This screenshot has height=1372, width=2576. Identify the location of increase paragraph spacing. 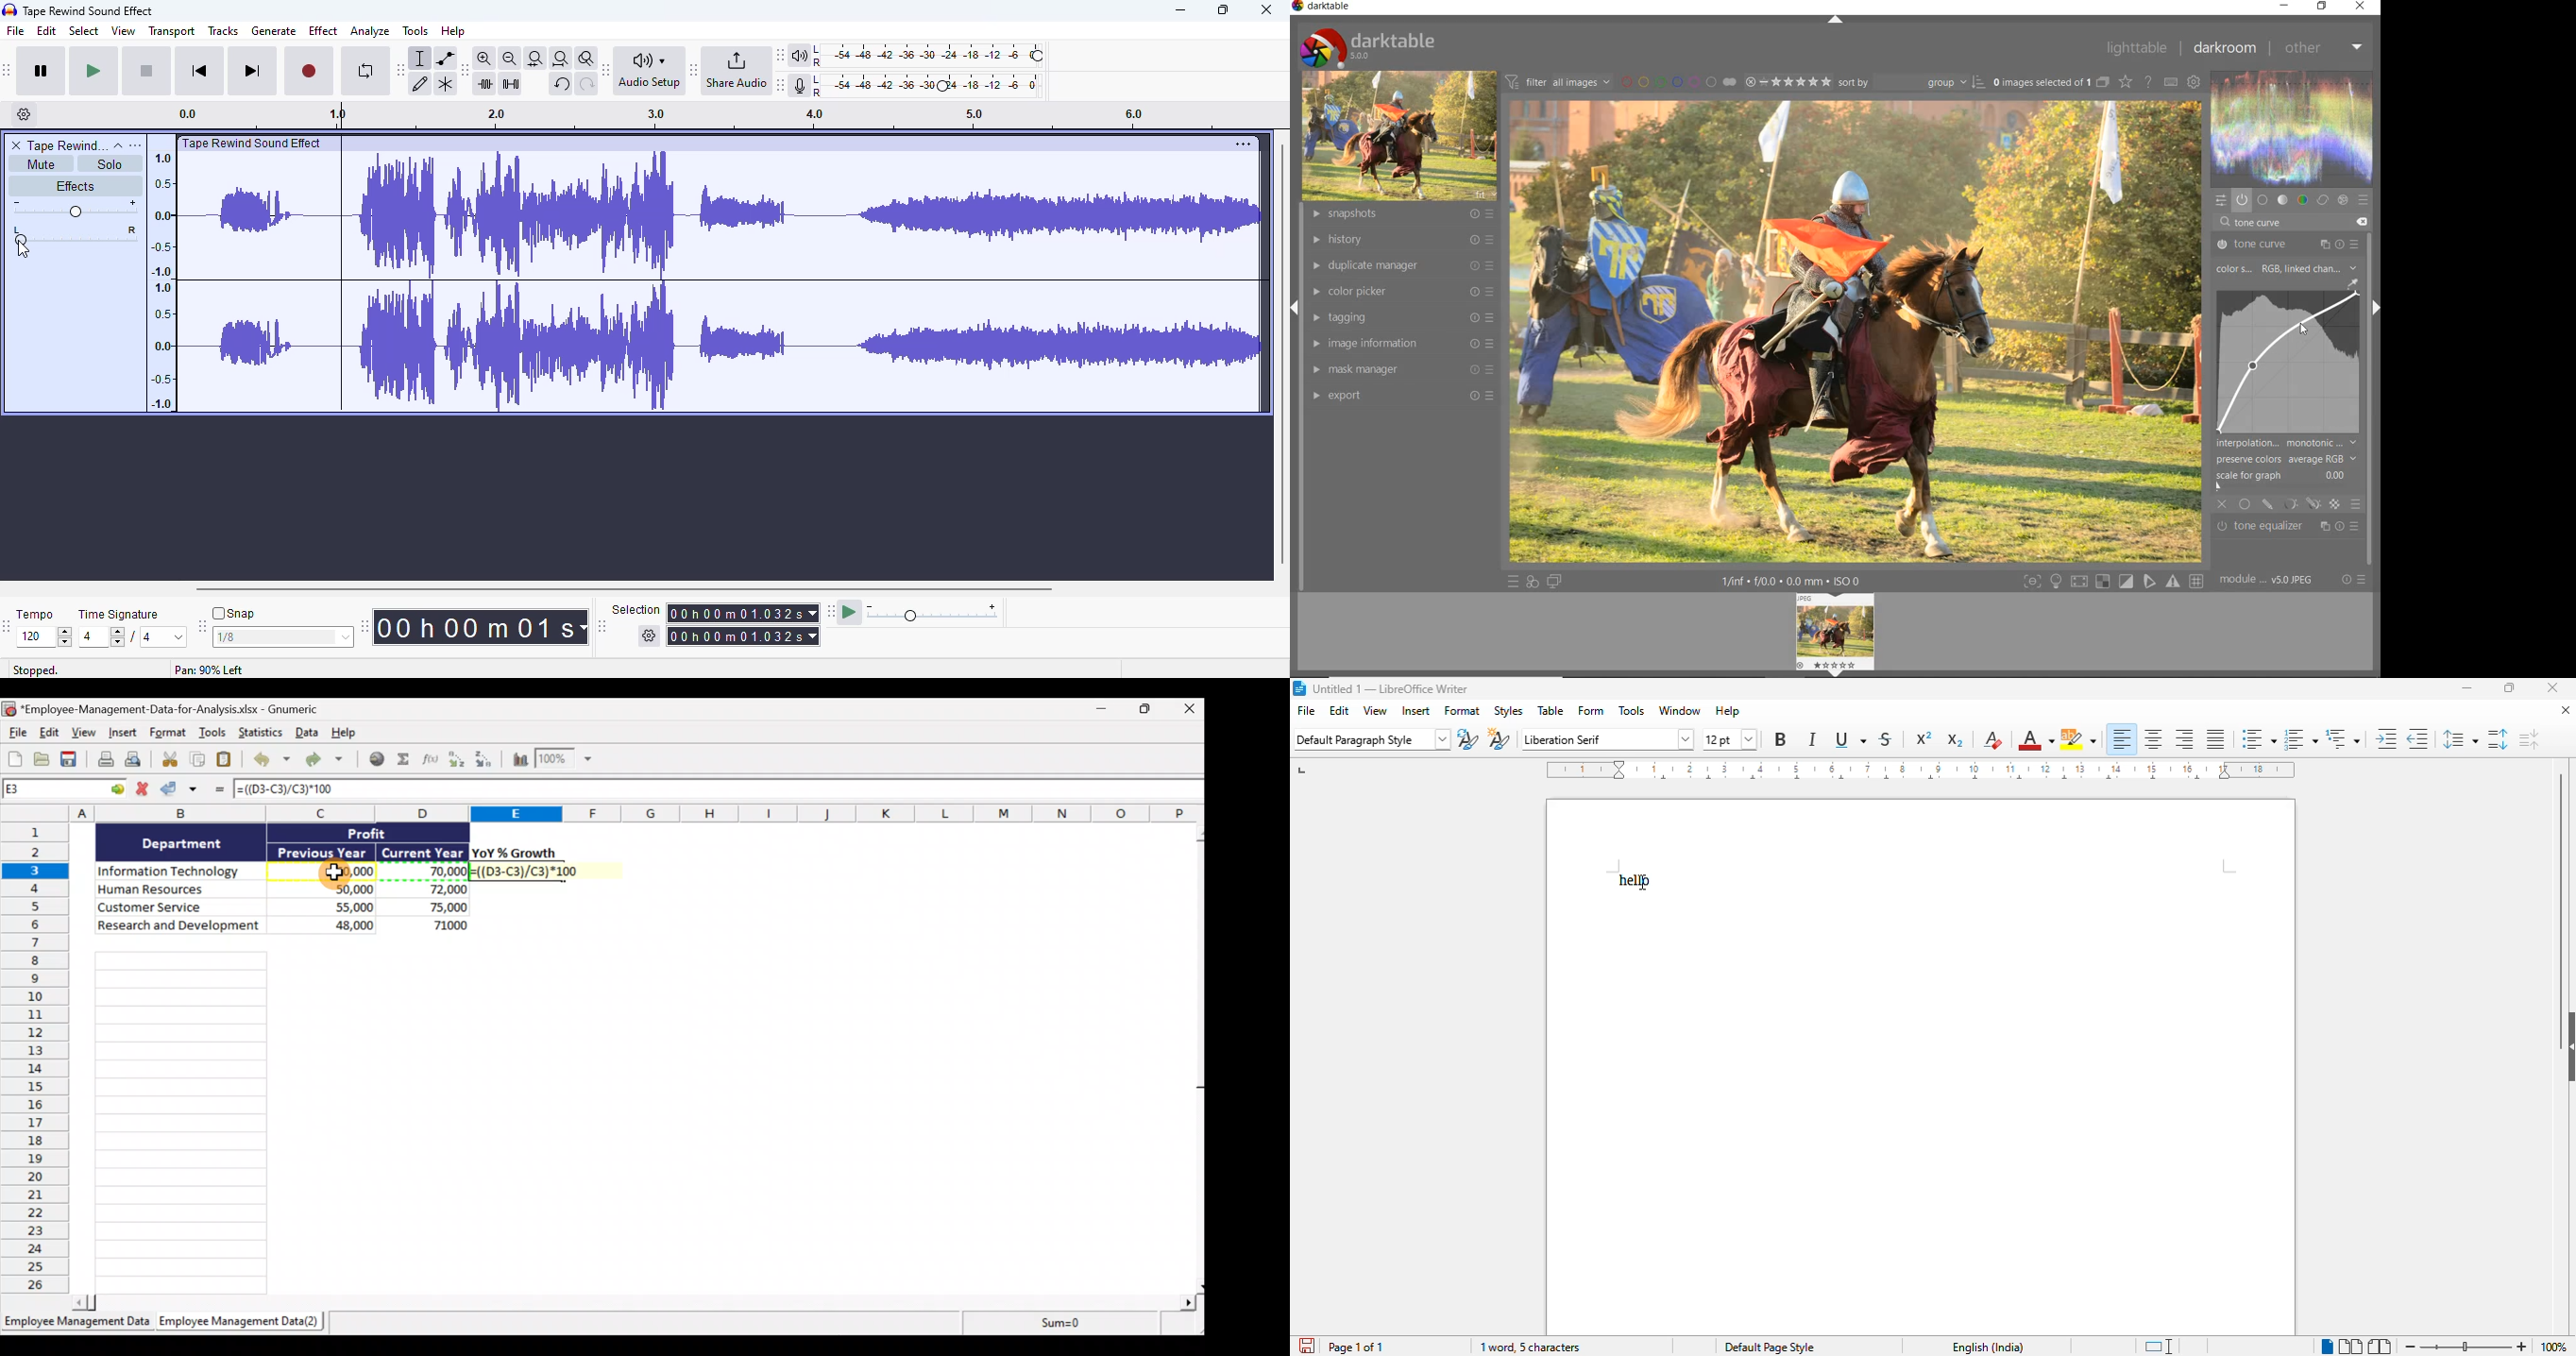
(2496, 739).